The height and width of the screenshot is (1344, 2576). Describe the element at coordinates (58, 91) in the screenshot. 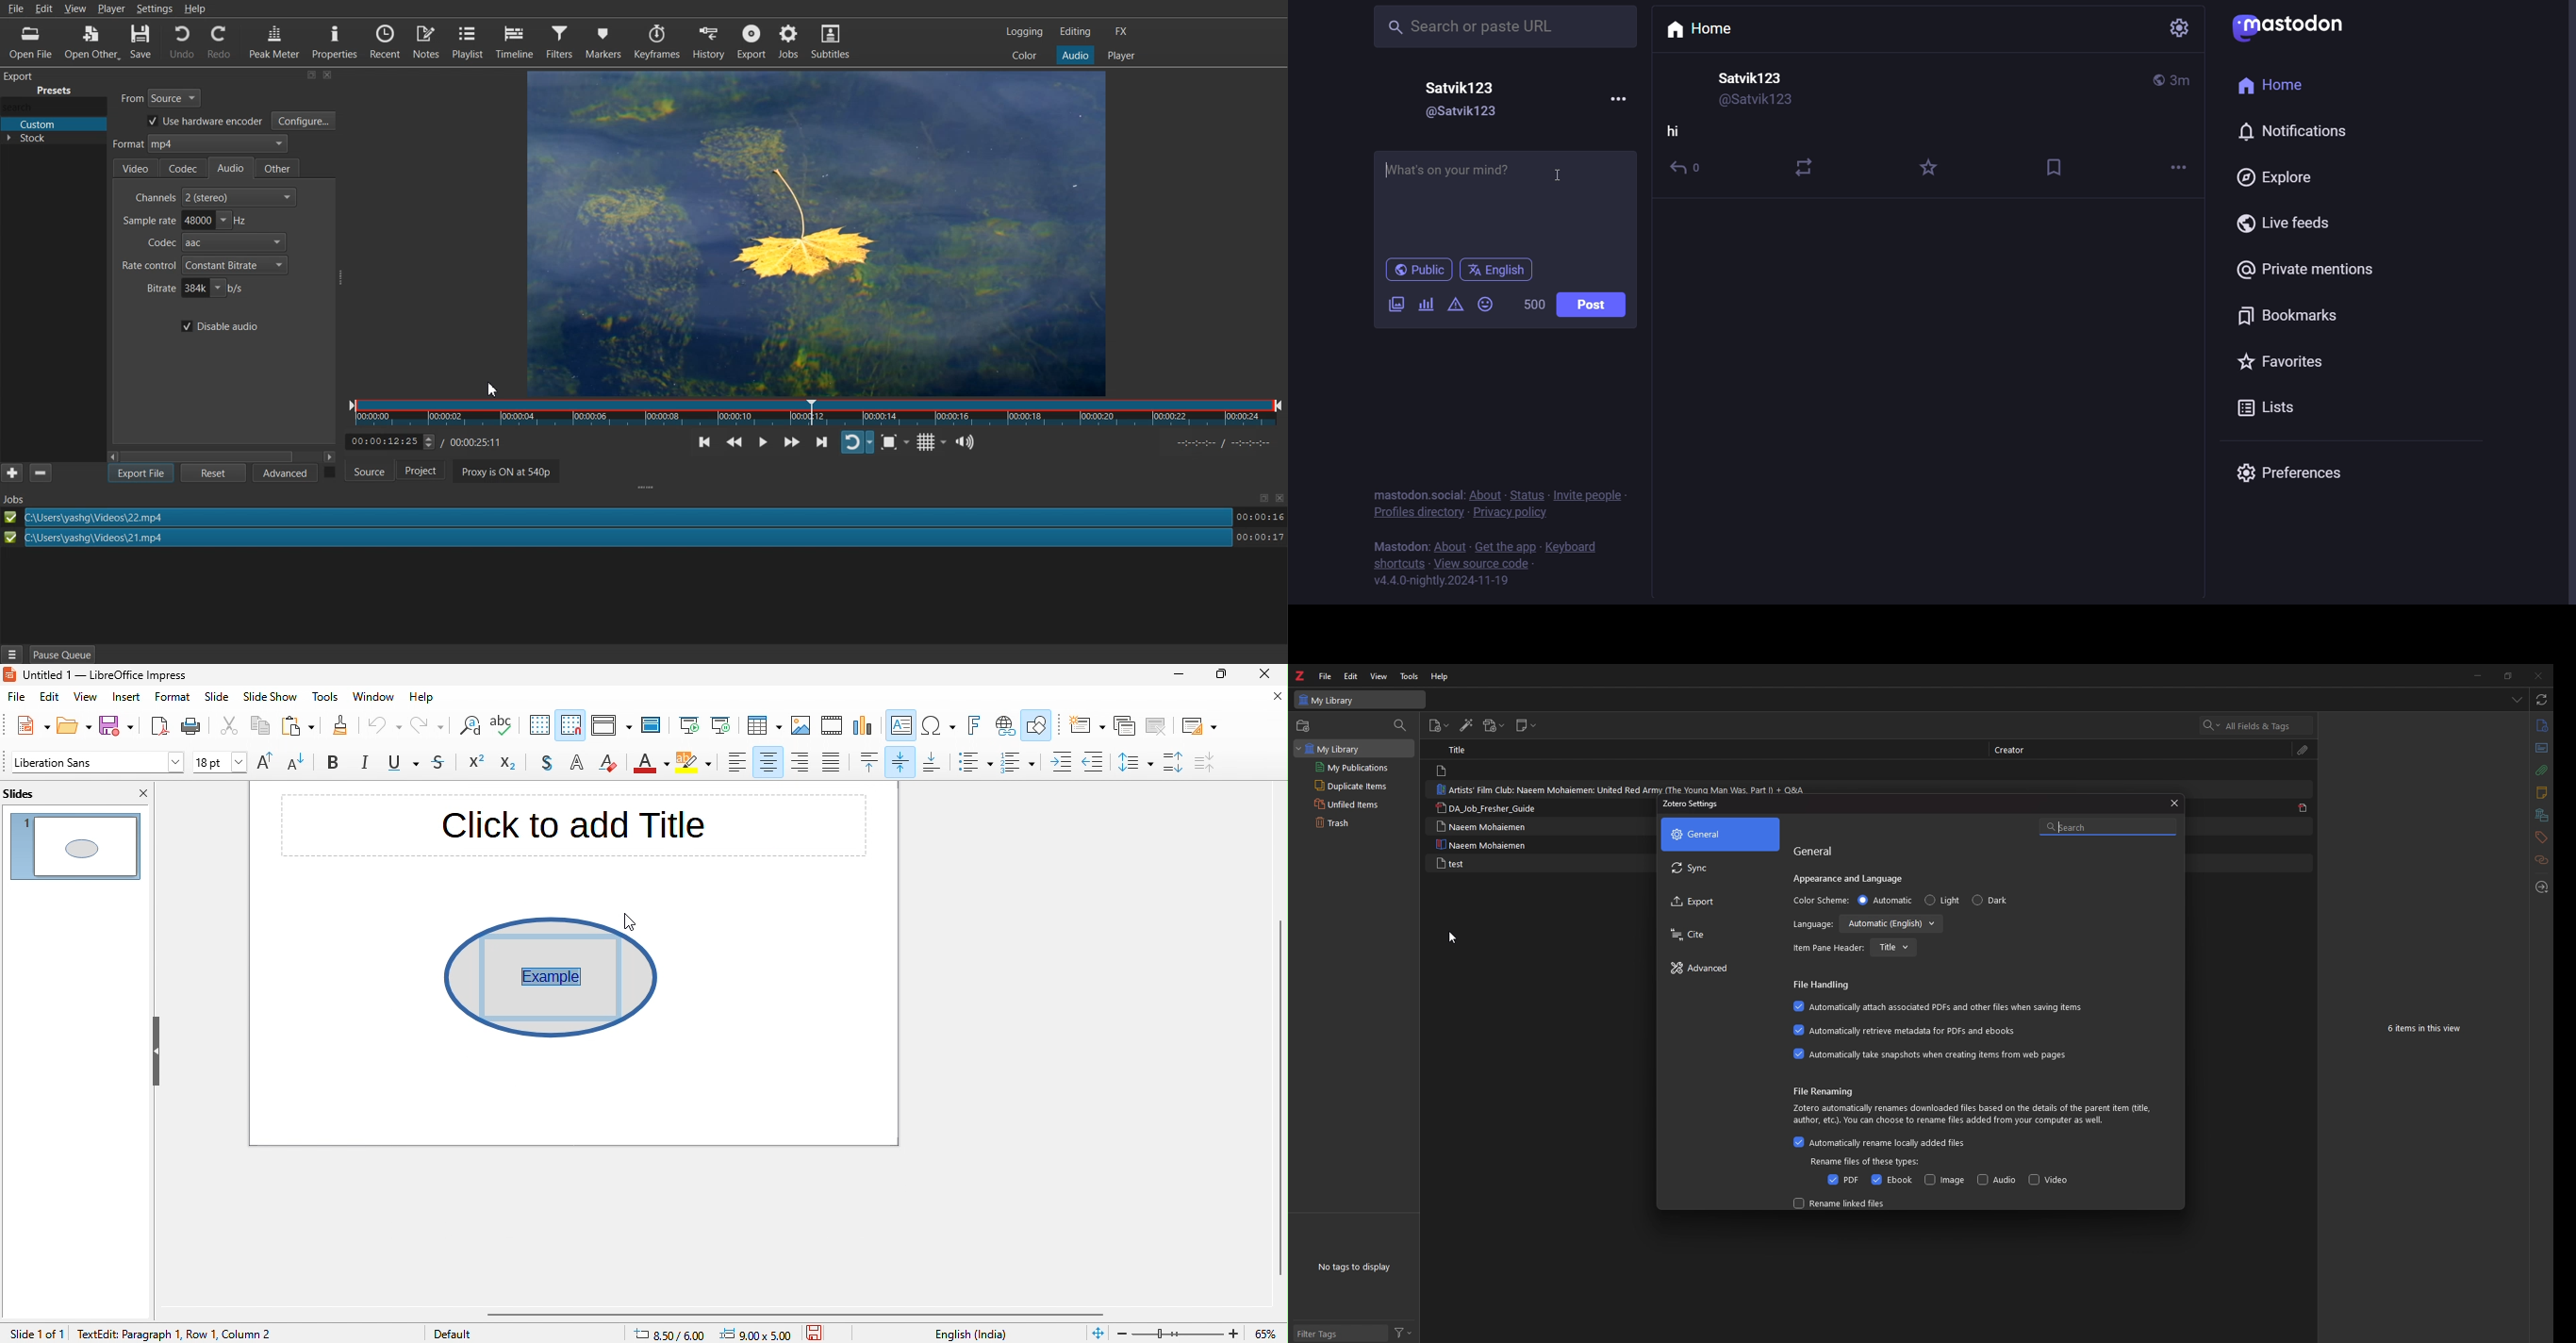

I see `Presents` at that location.